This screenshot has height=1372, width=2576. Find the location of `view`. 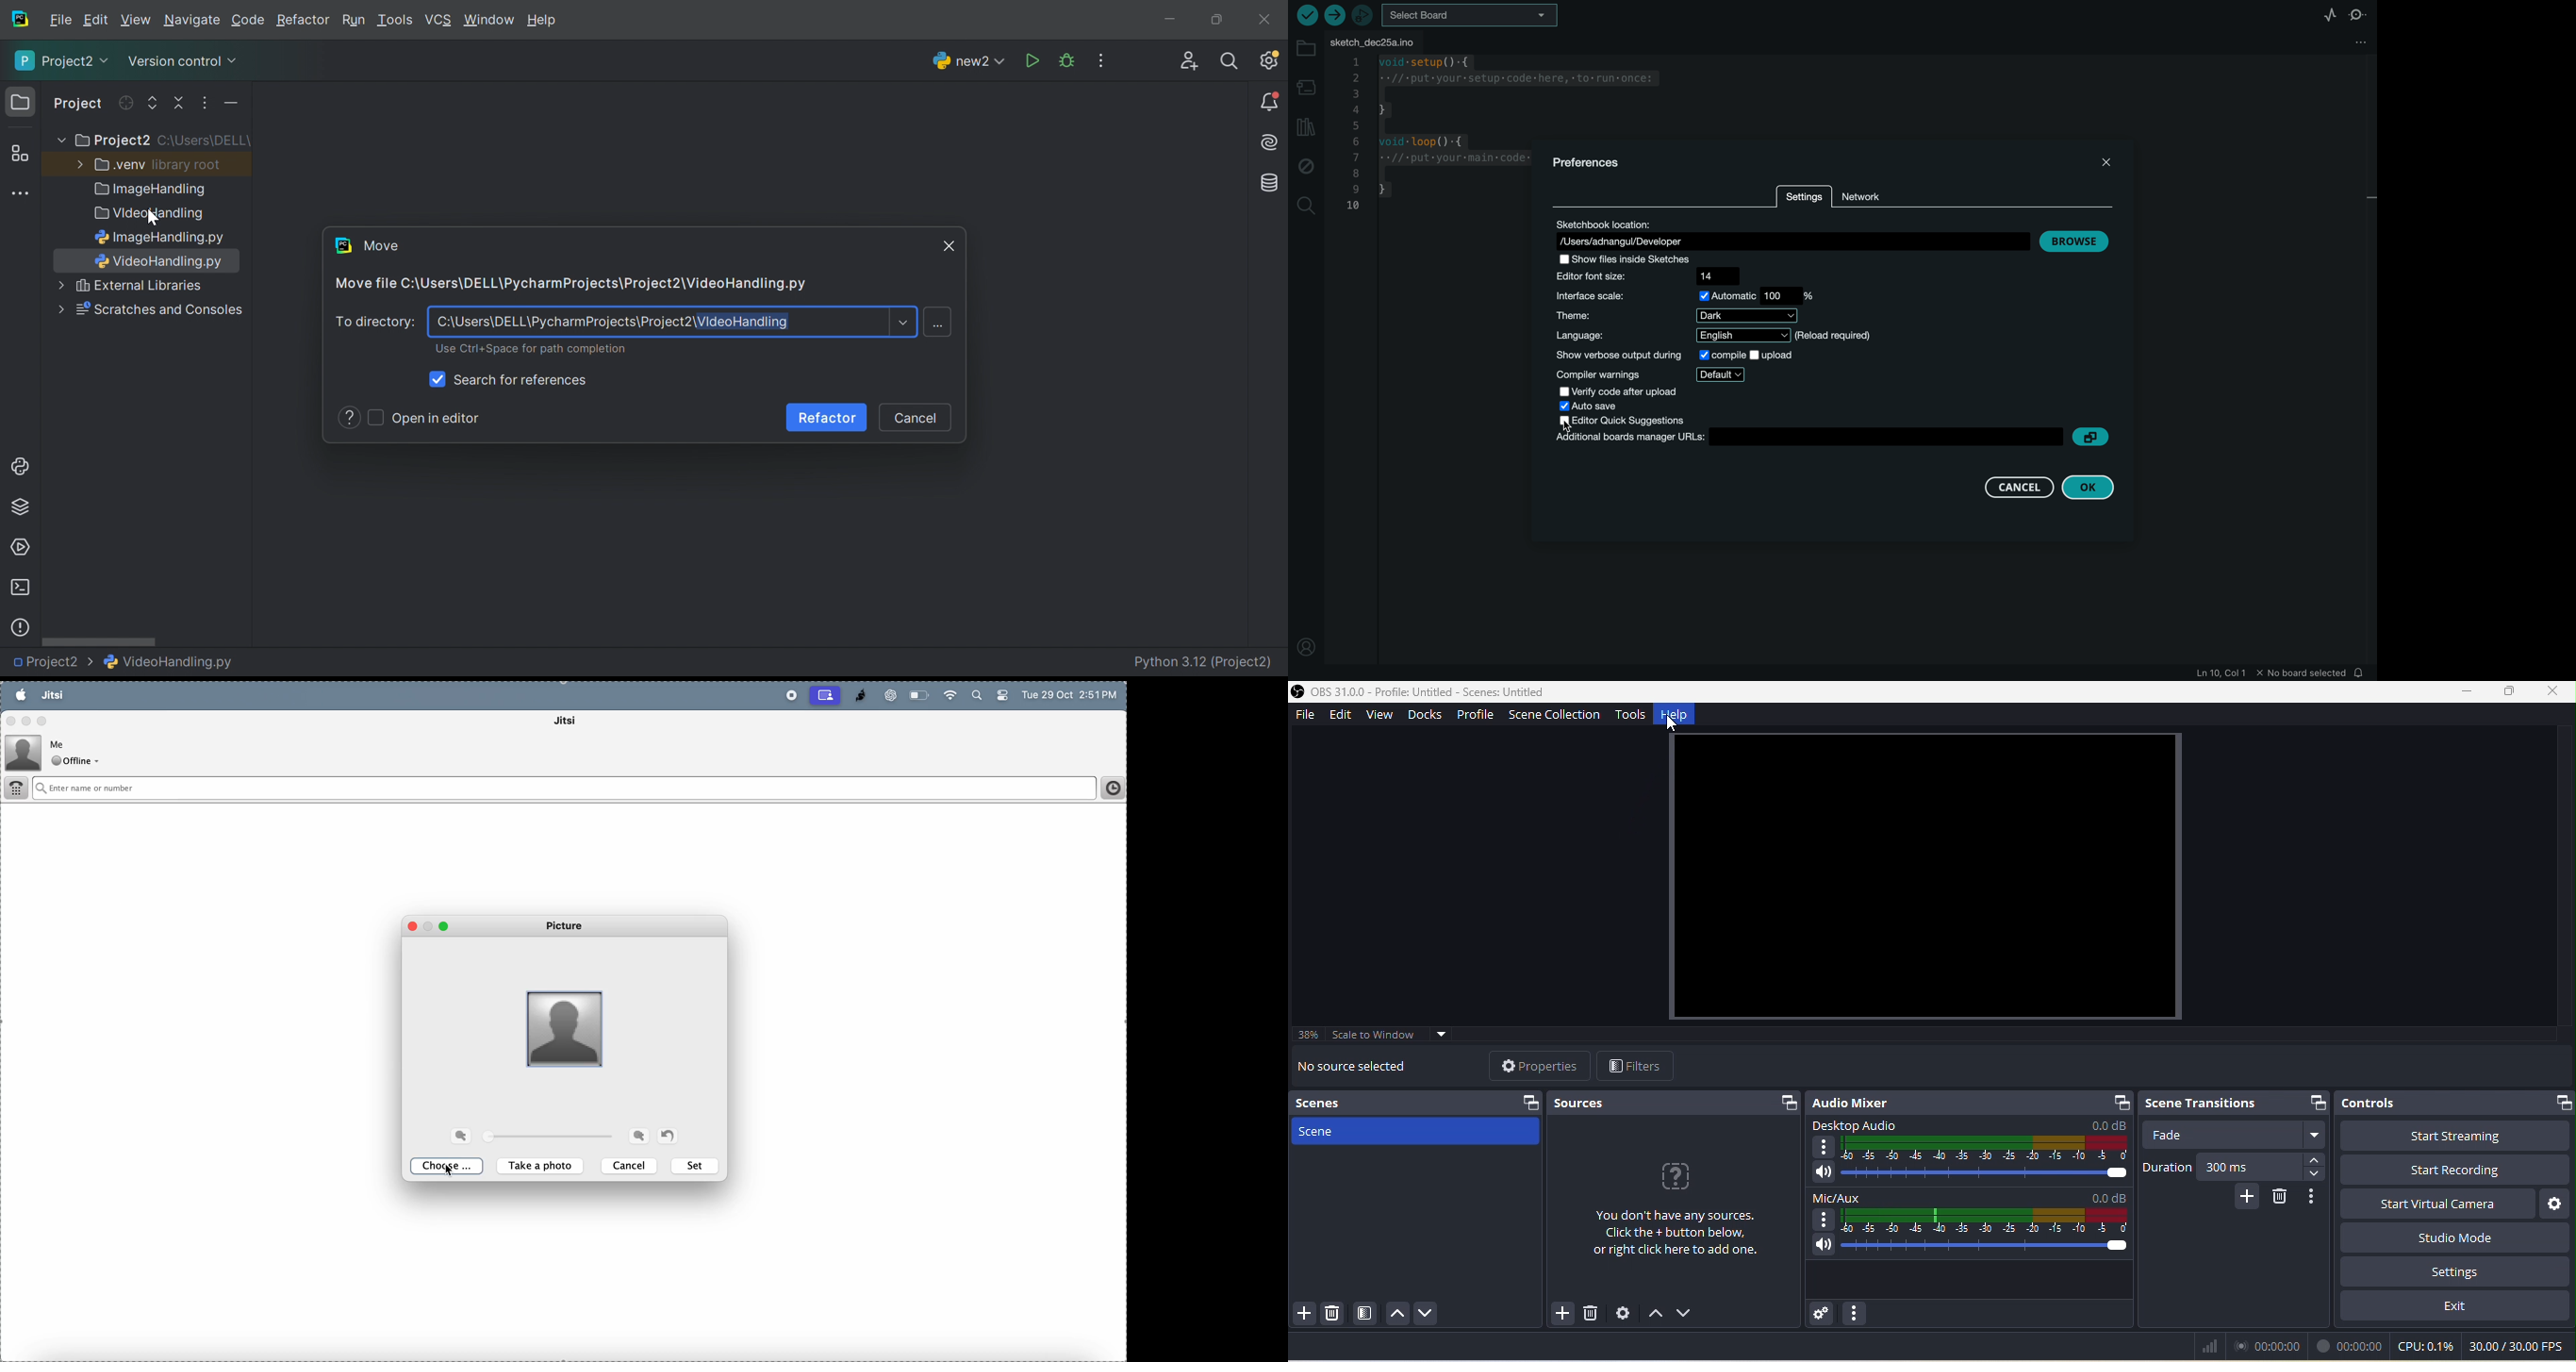

view is located at coordinates (1383, 716).